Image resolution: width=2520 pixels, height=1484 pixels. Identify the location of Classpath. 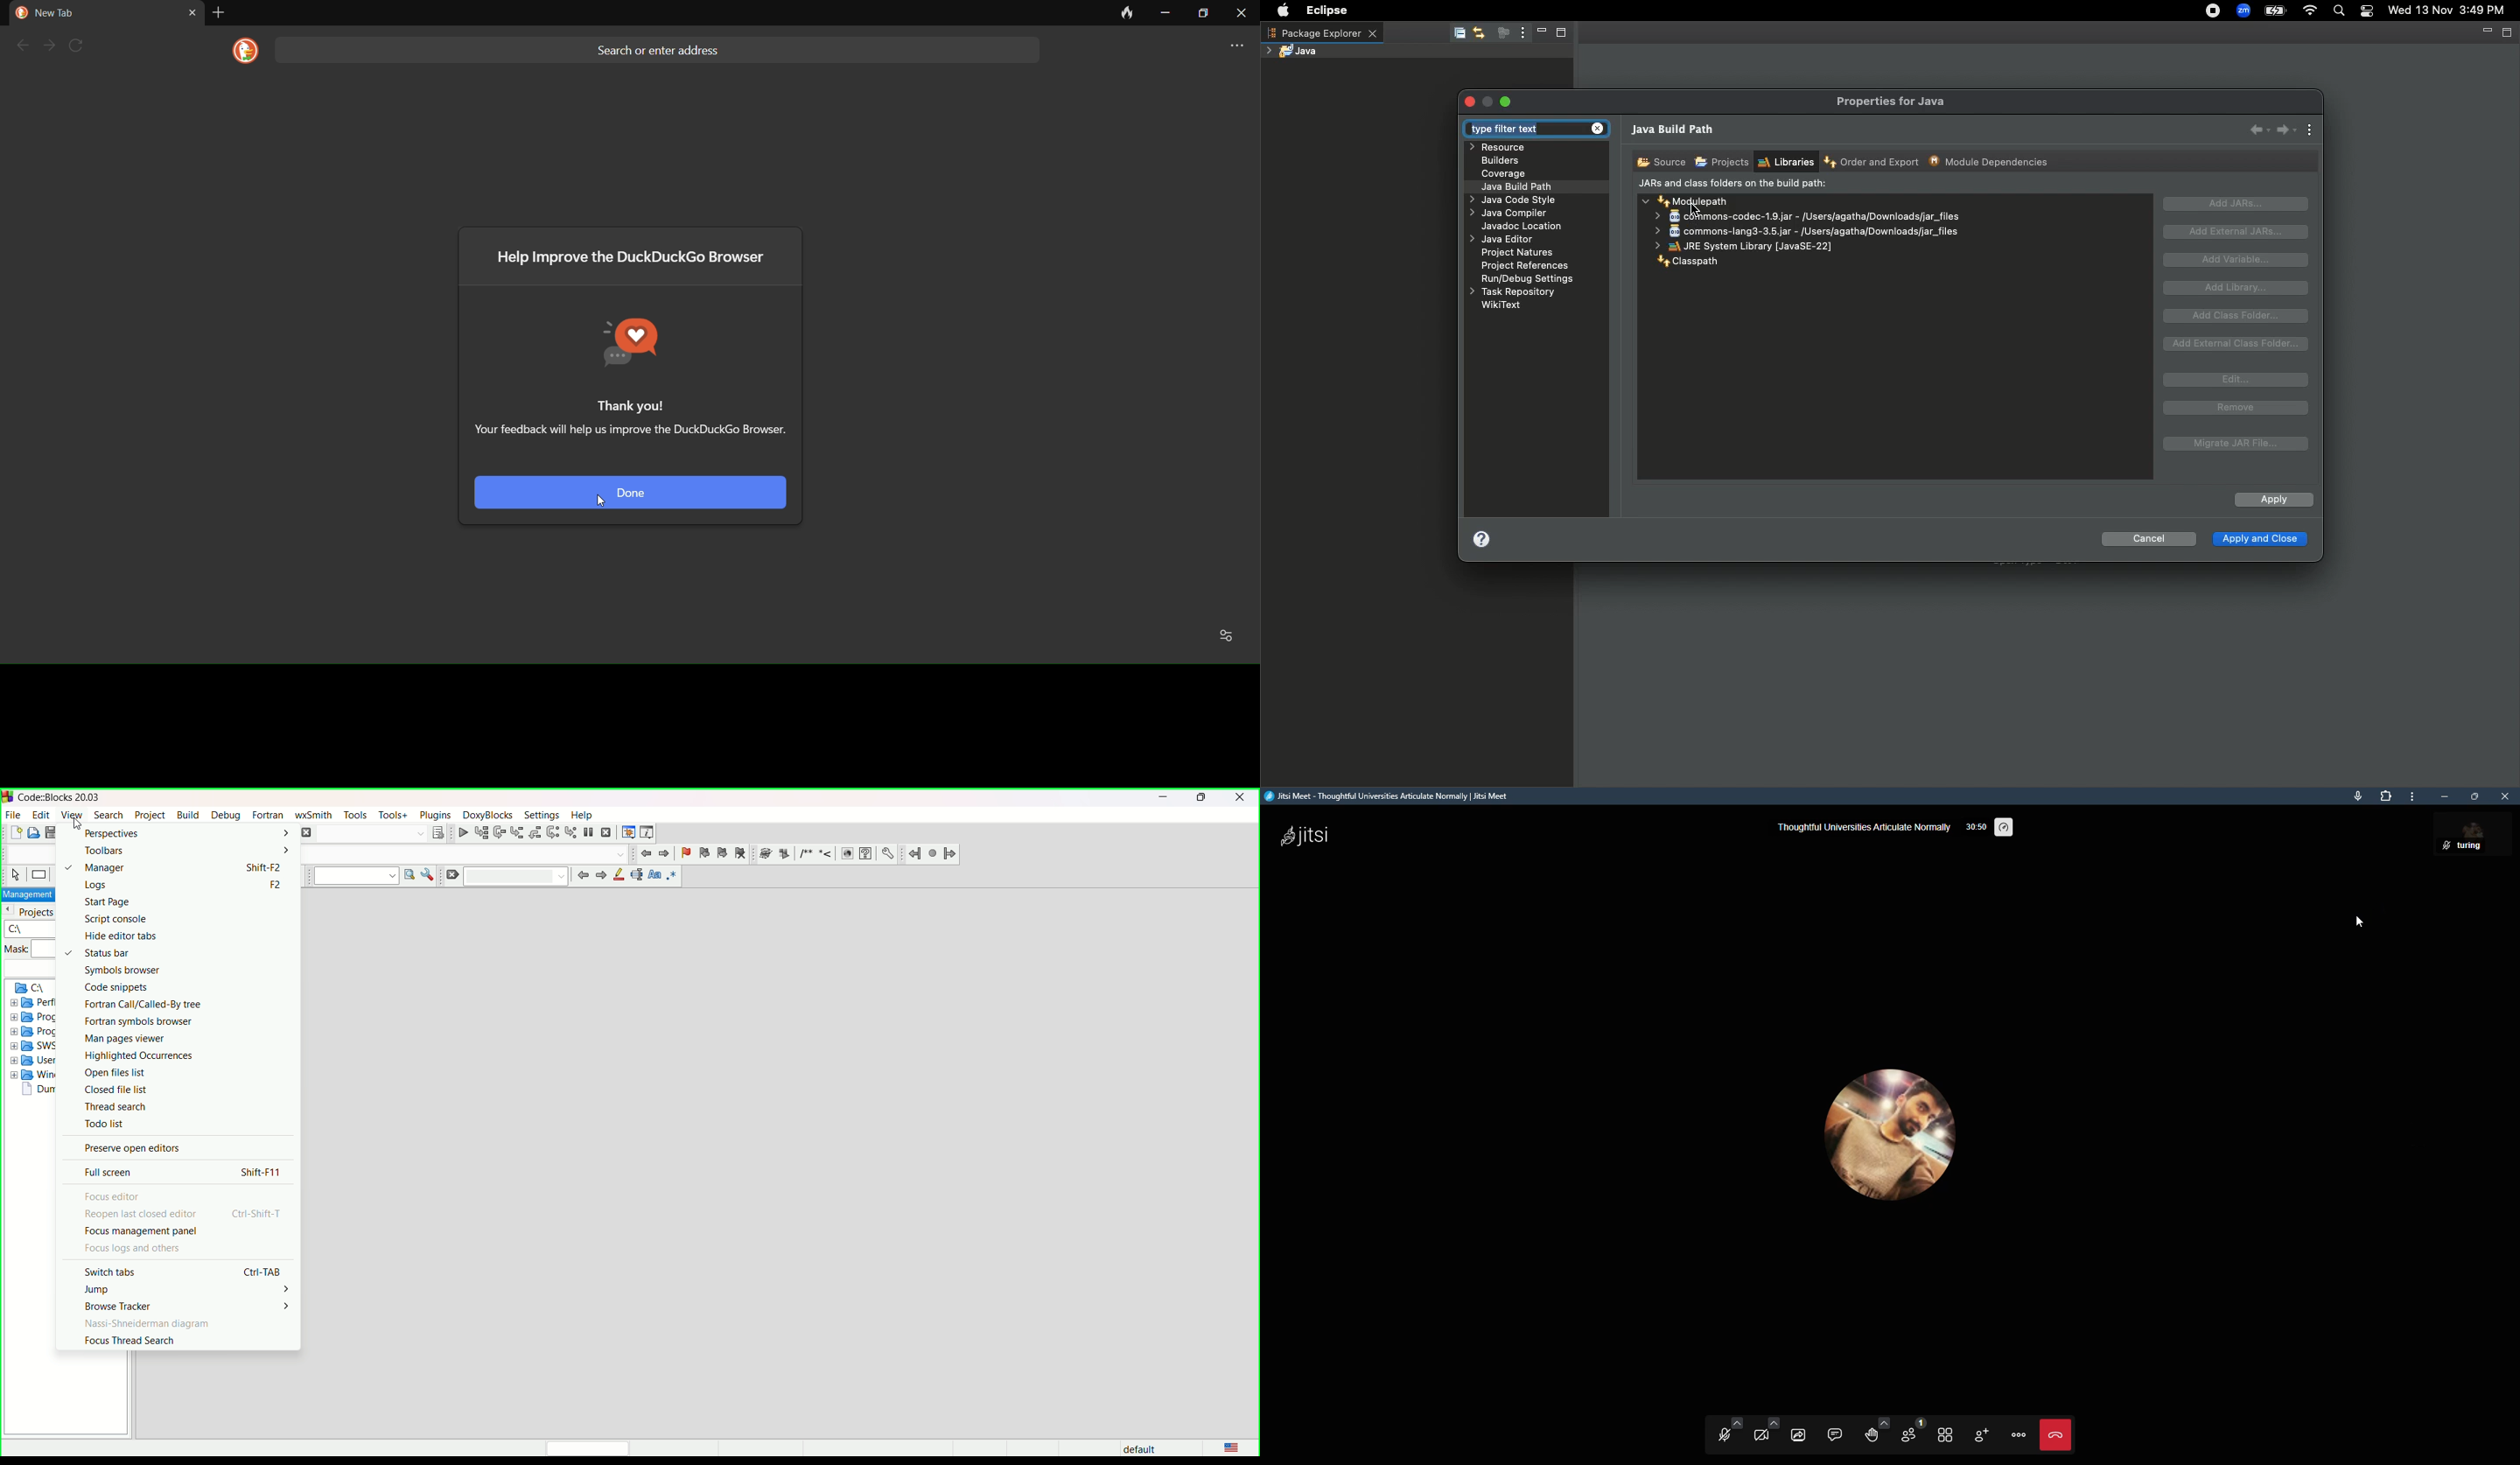
(1684, 263).